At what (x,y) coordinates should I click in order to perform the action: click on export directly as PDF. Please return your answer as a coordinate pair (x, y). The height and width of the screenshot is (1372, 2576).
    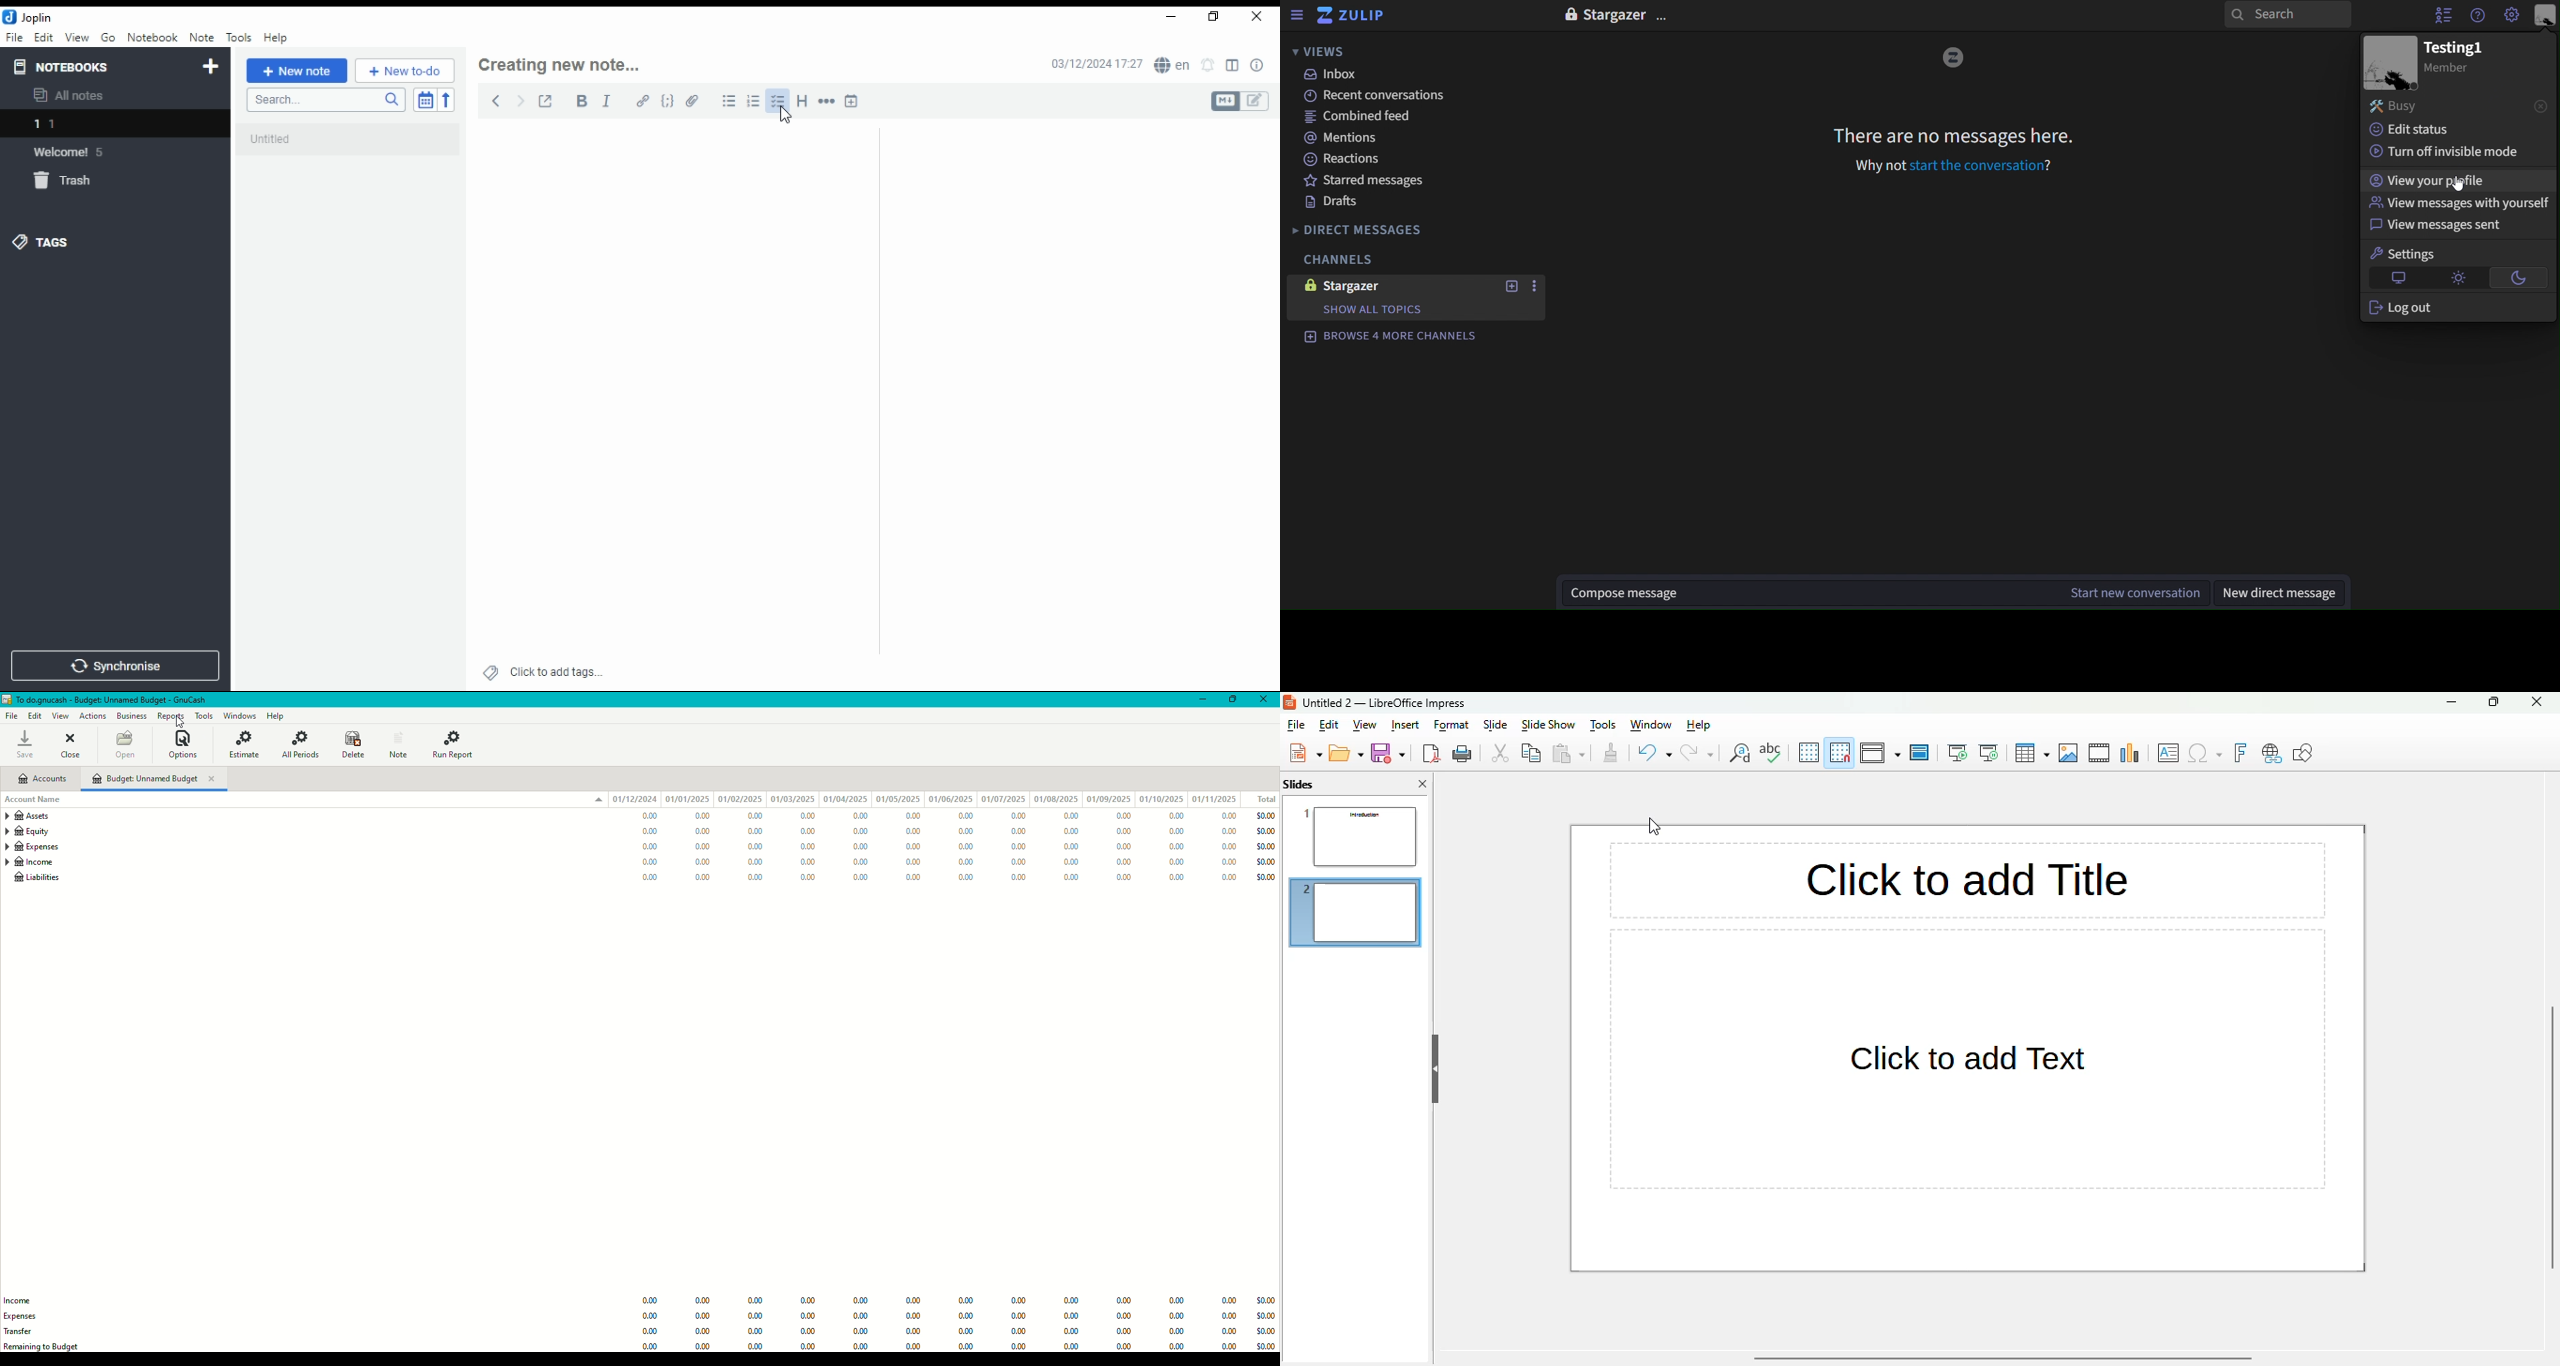
    Looking at the image, I should click on (1431, 753).